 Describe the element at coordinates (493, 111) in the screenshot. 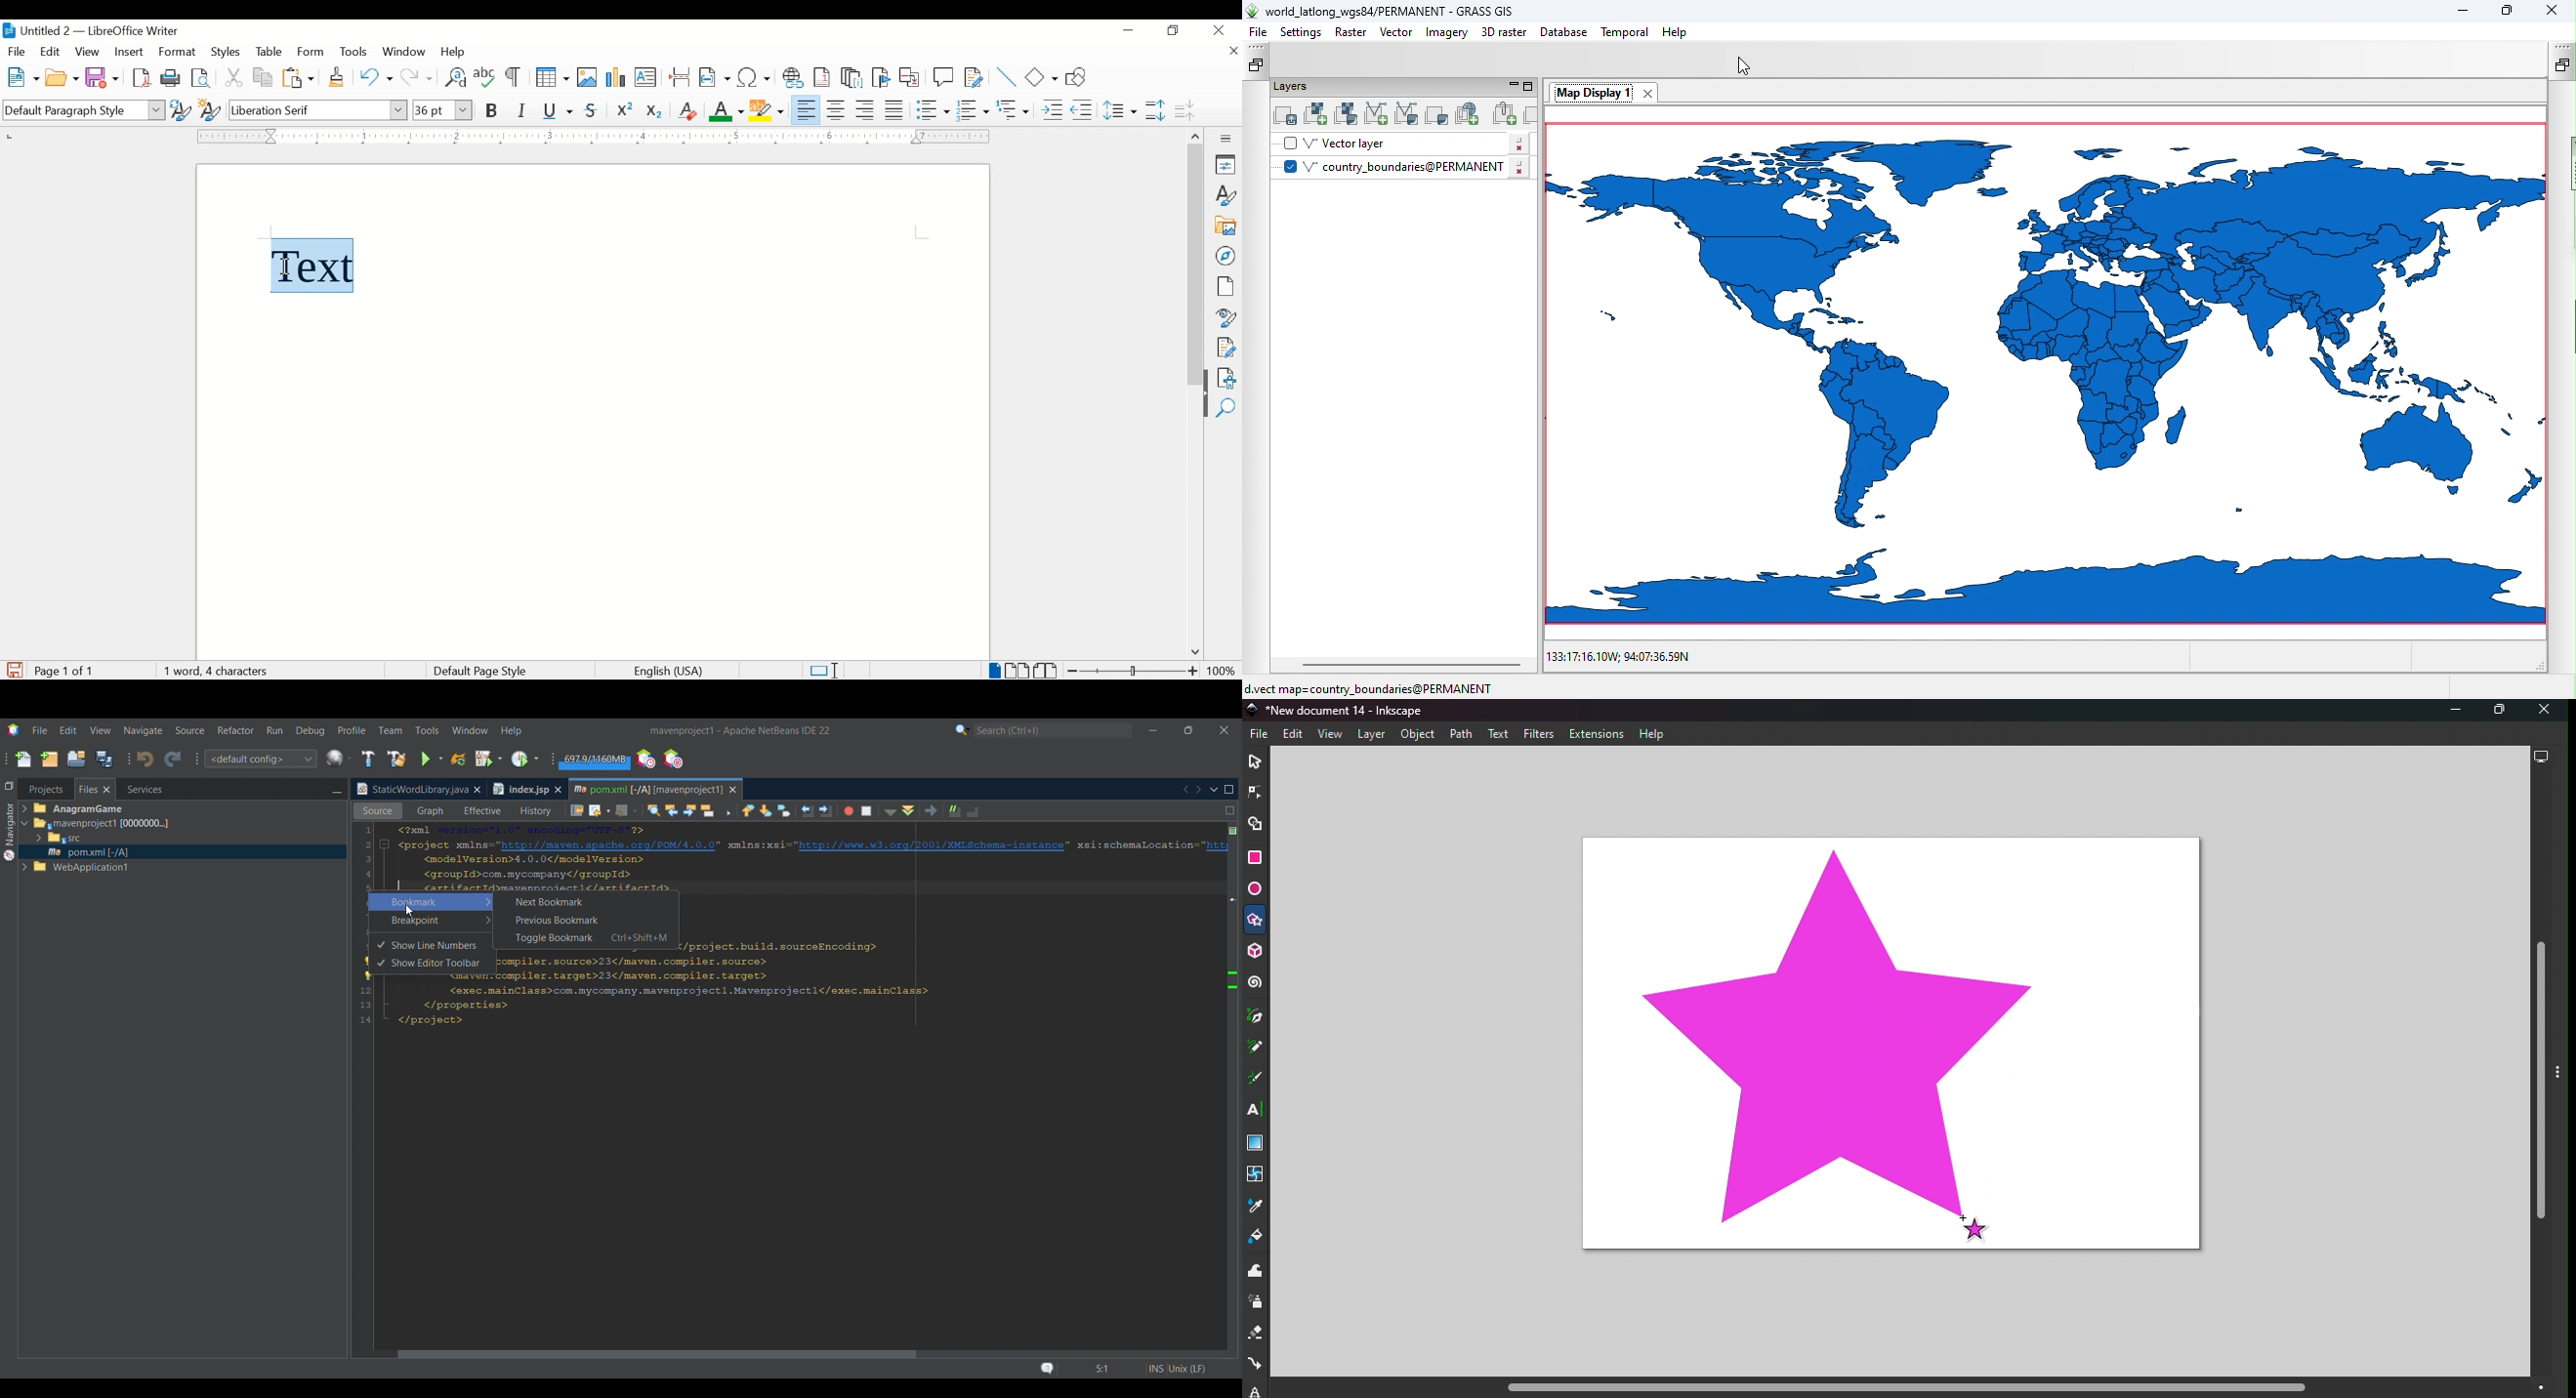

I see `bold` at that location.